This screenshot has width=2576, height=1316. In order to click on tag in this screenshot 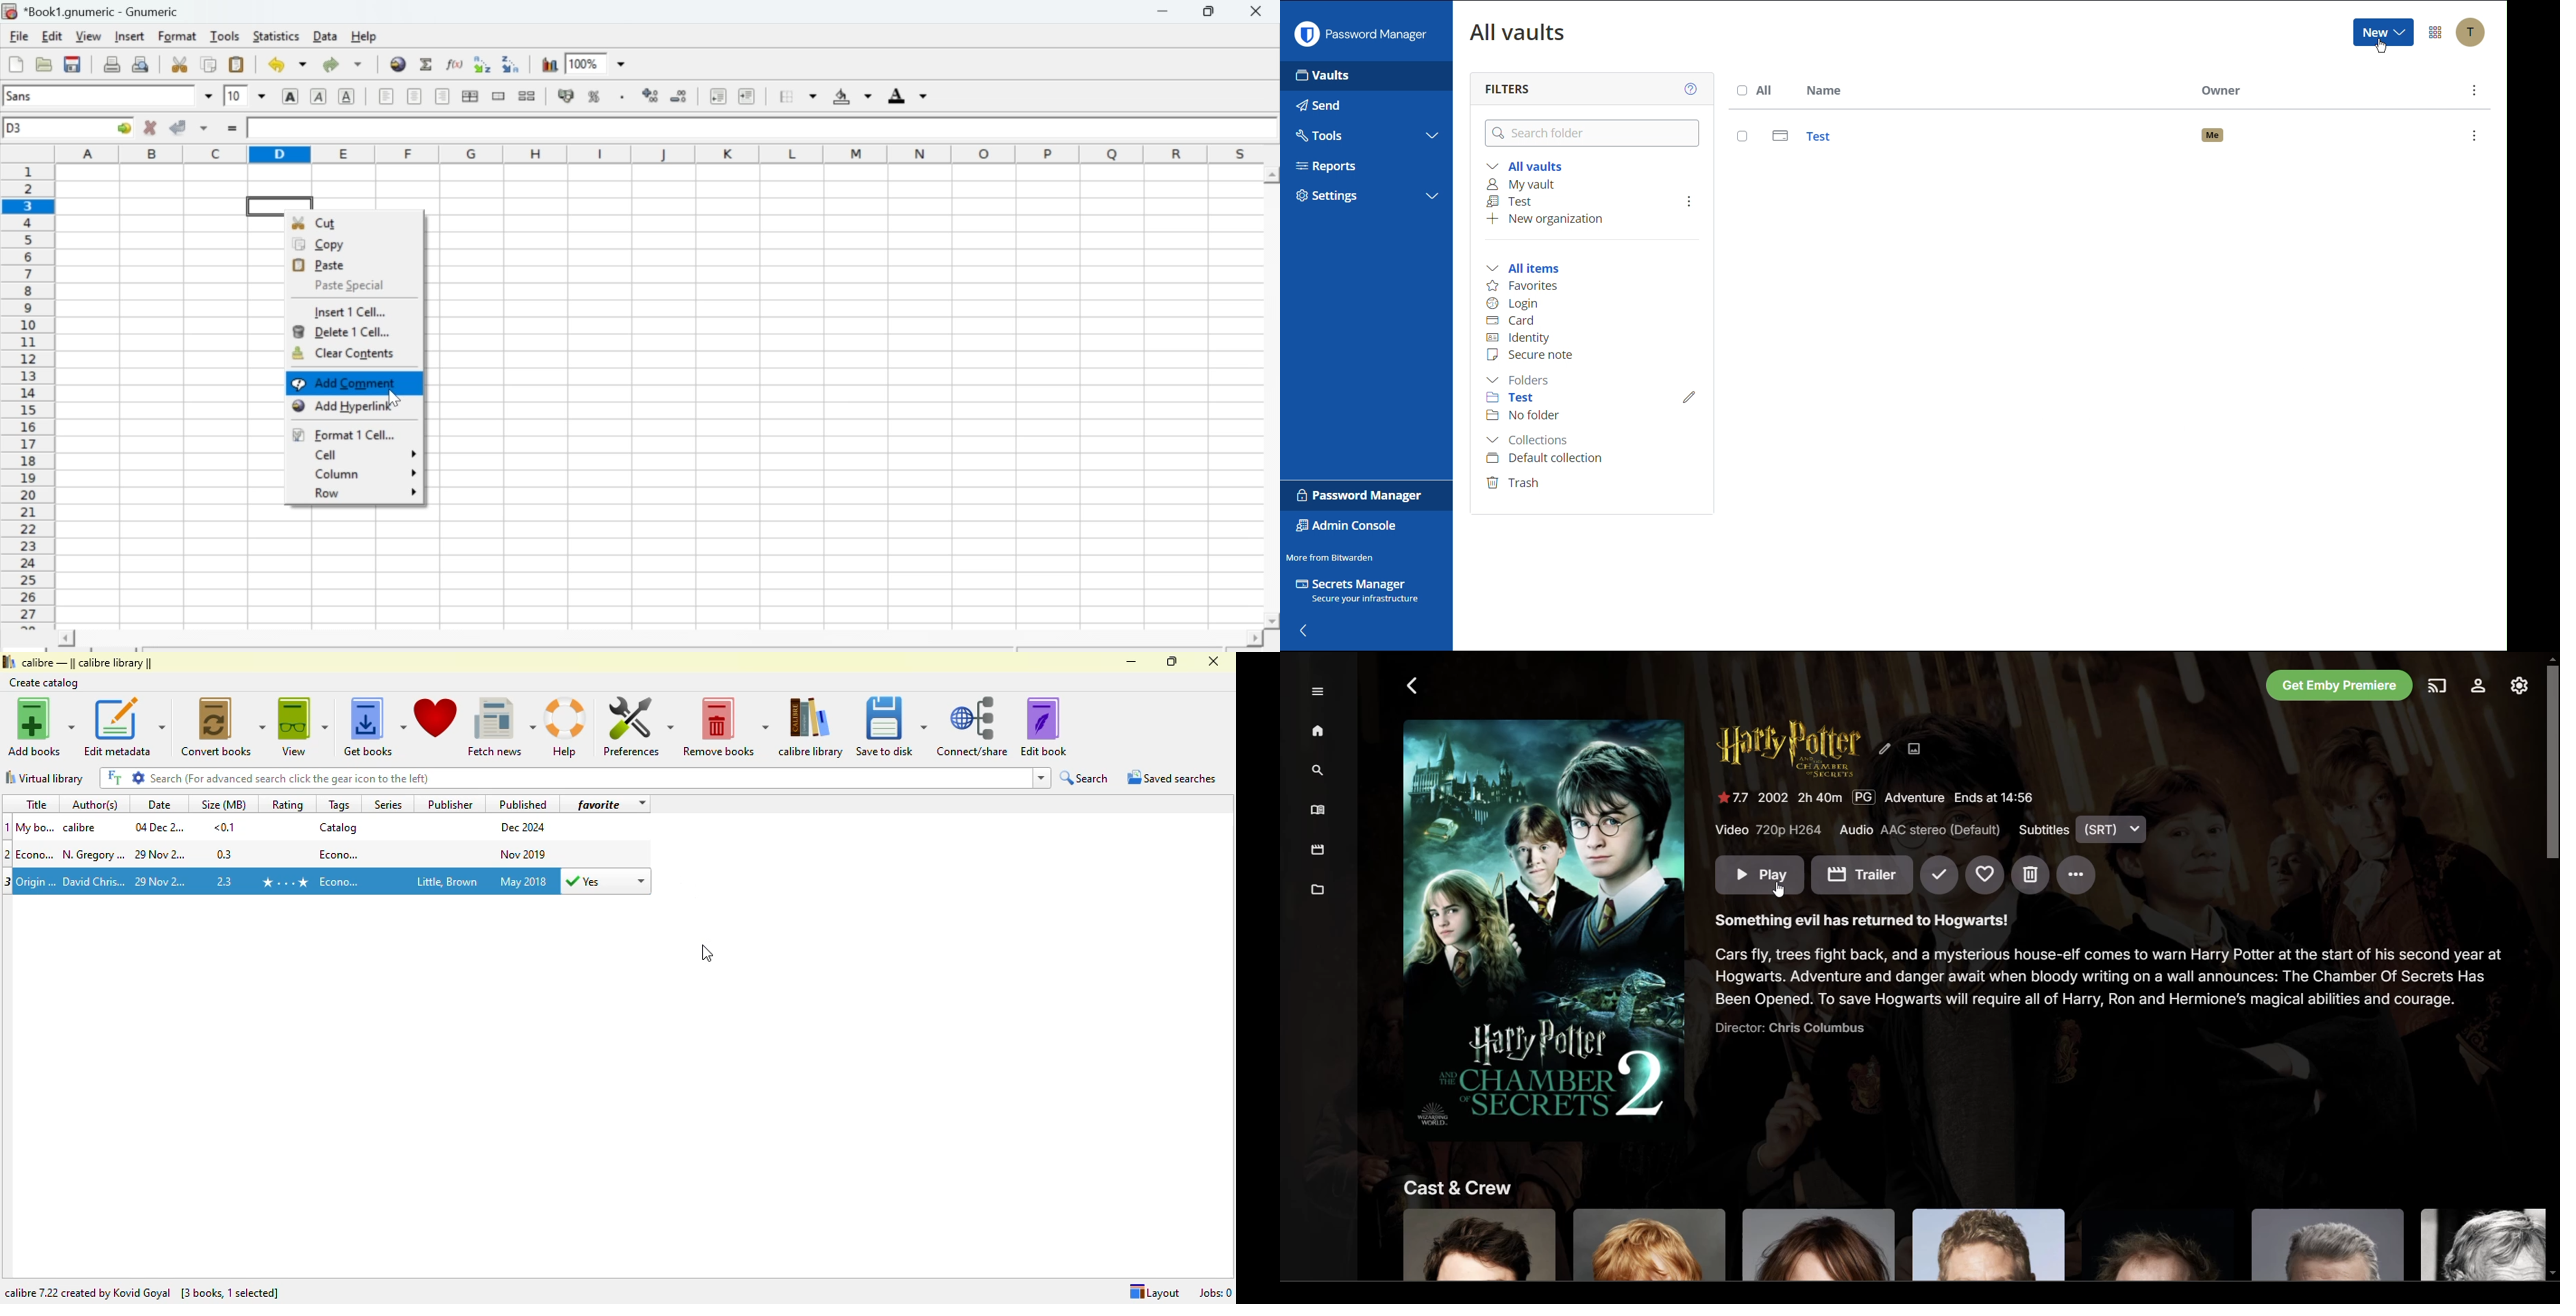, I will do `click(340, 853)`.